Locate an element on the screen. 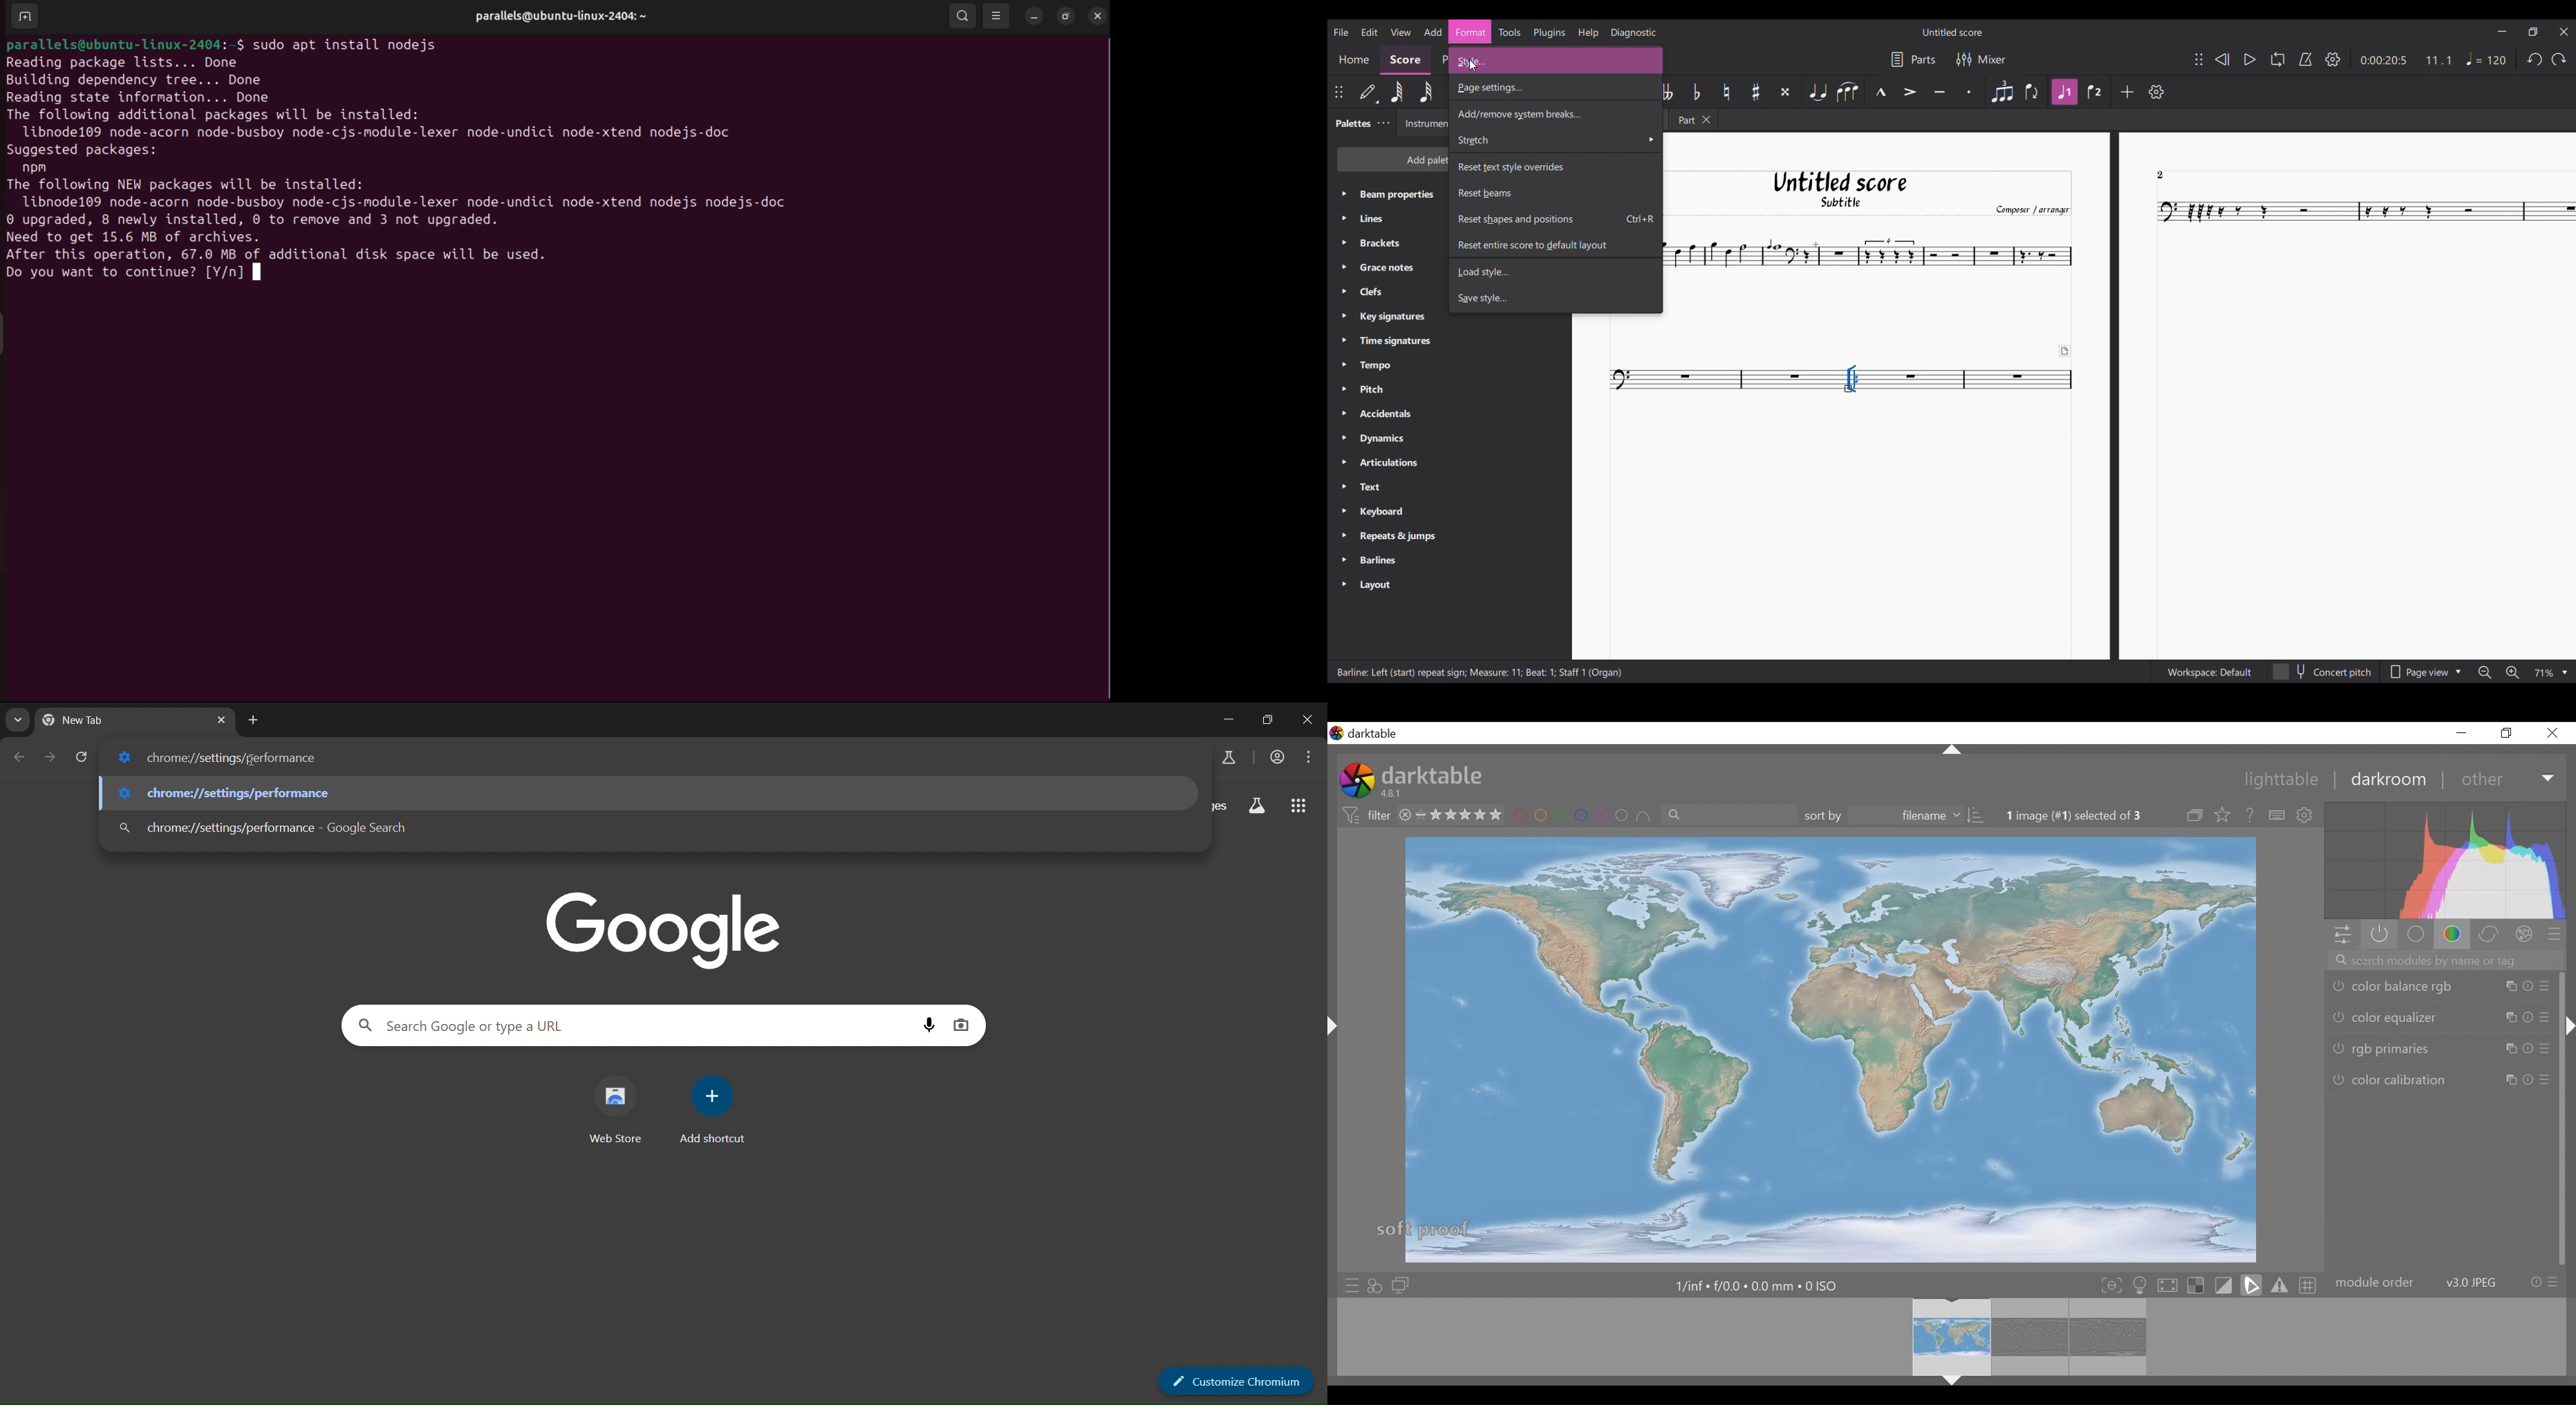 The height and width of the screenshot is (1428, 2576). Play is located at coordinates (2250, 60).